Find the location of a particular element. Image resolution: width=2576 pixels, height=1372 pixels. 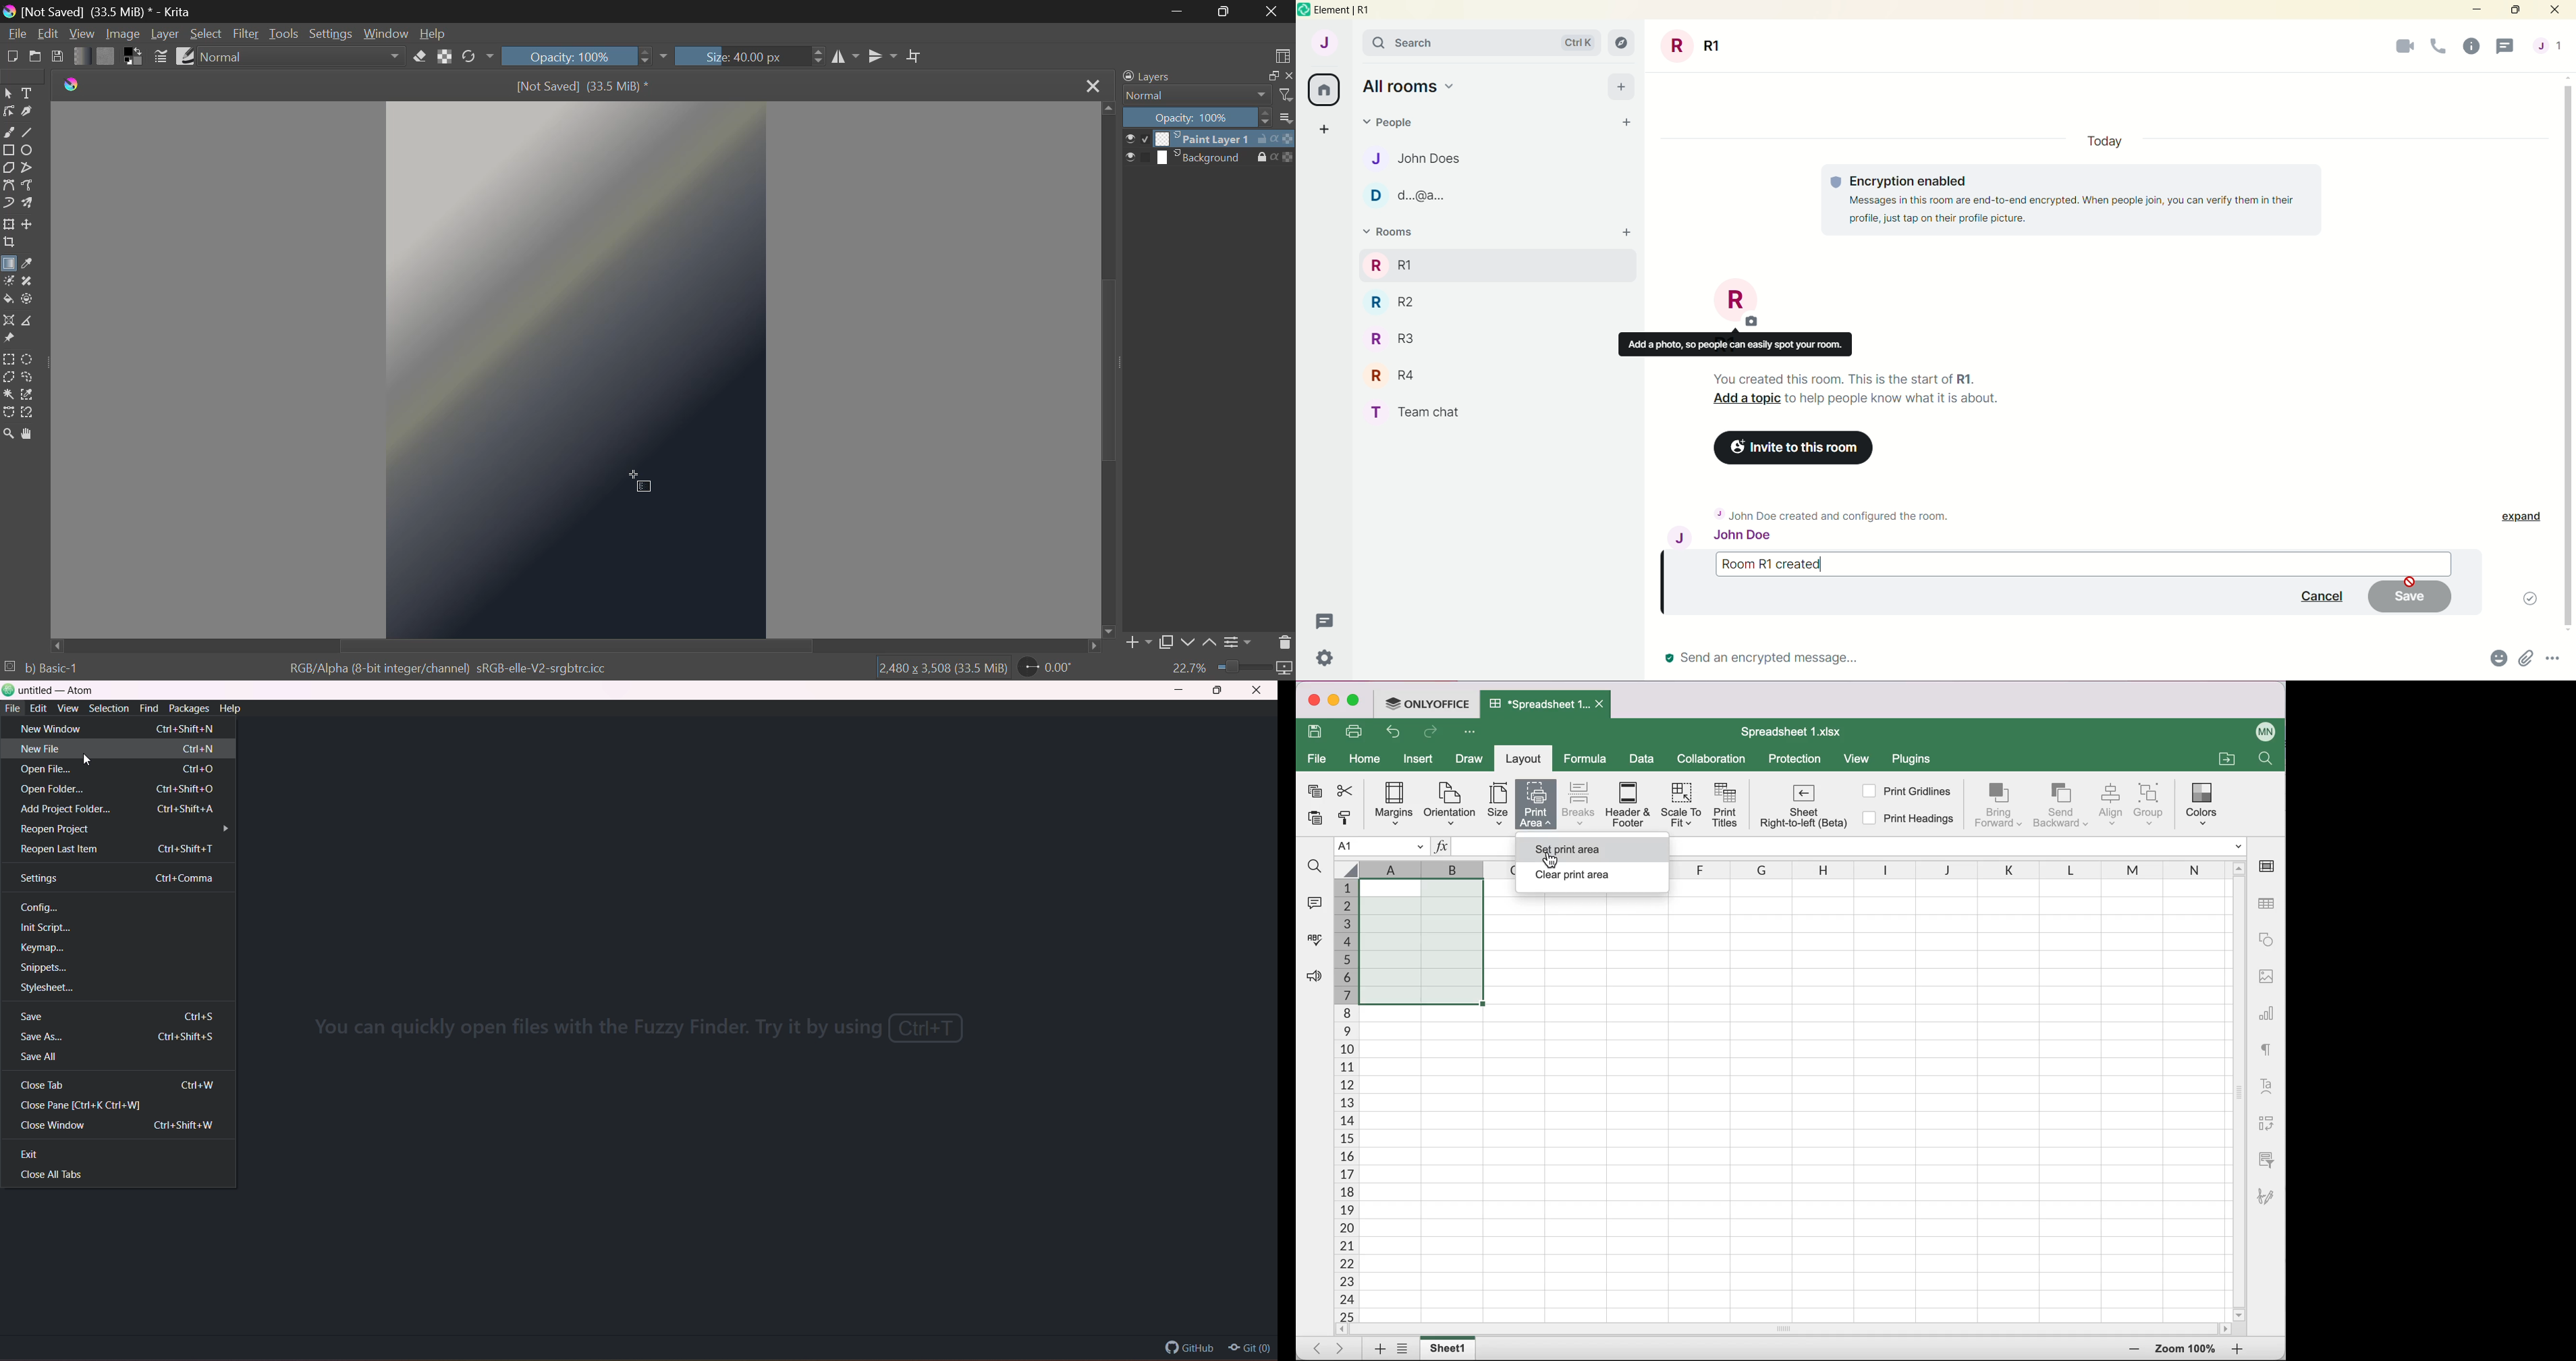

redo is located at coordinates (1433, 734).